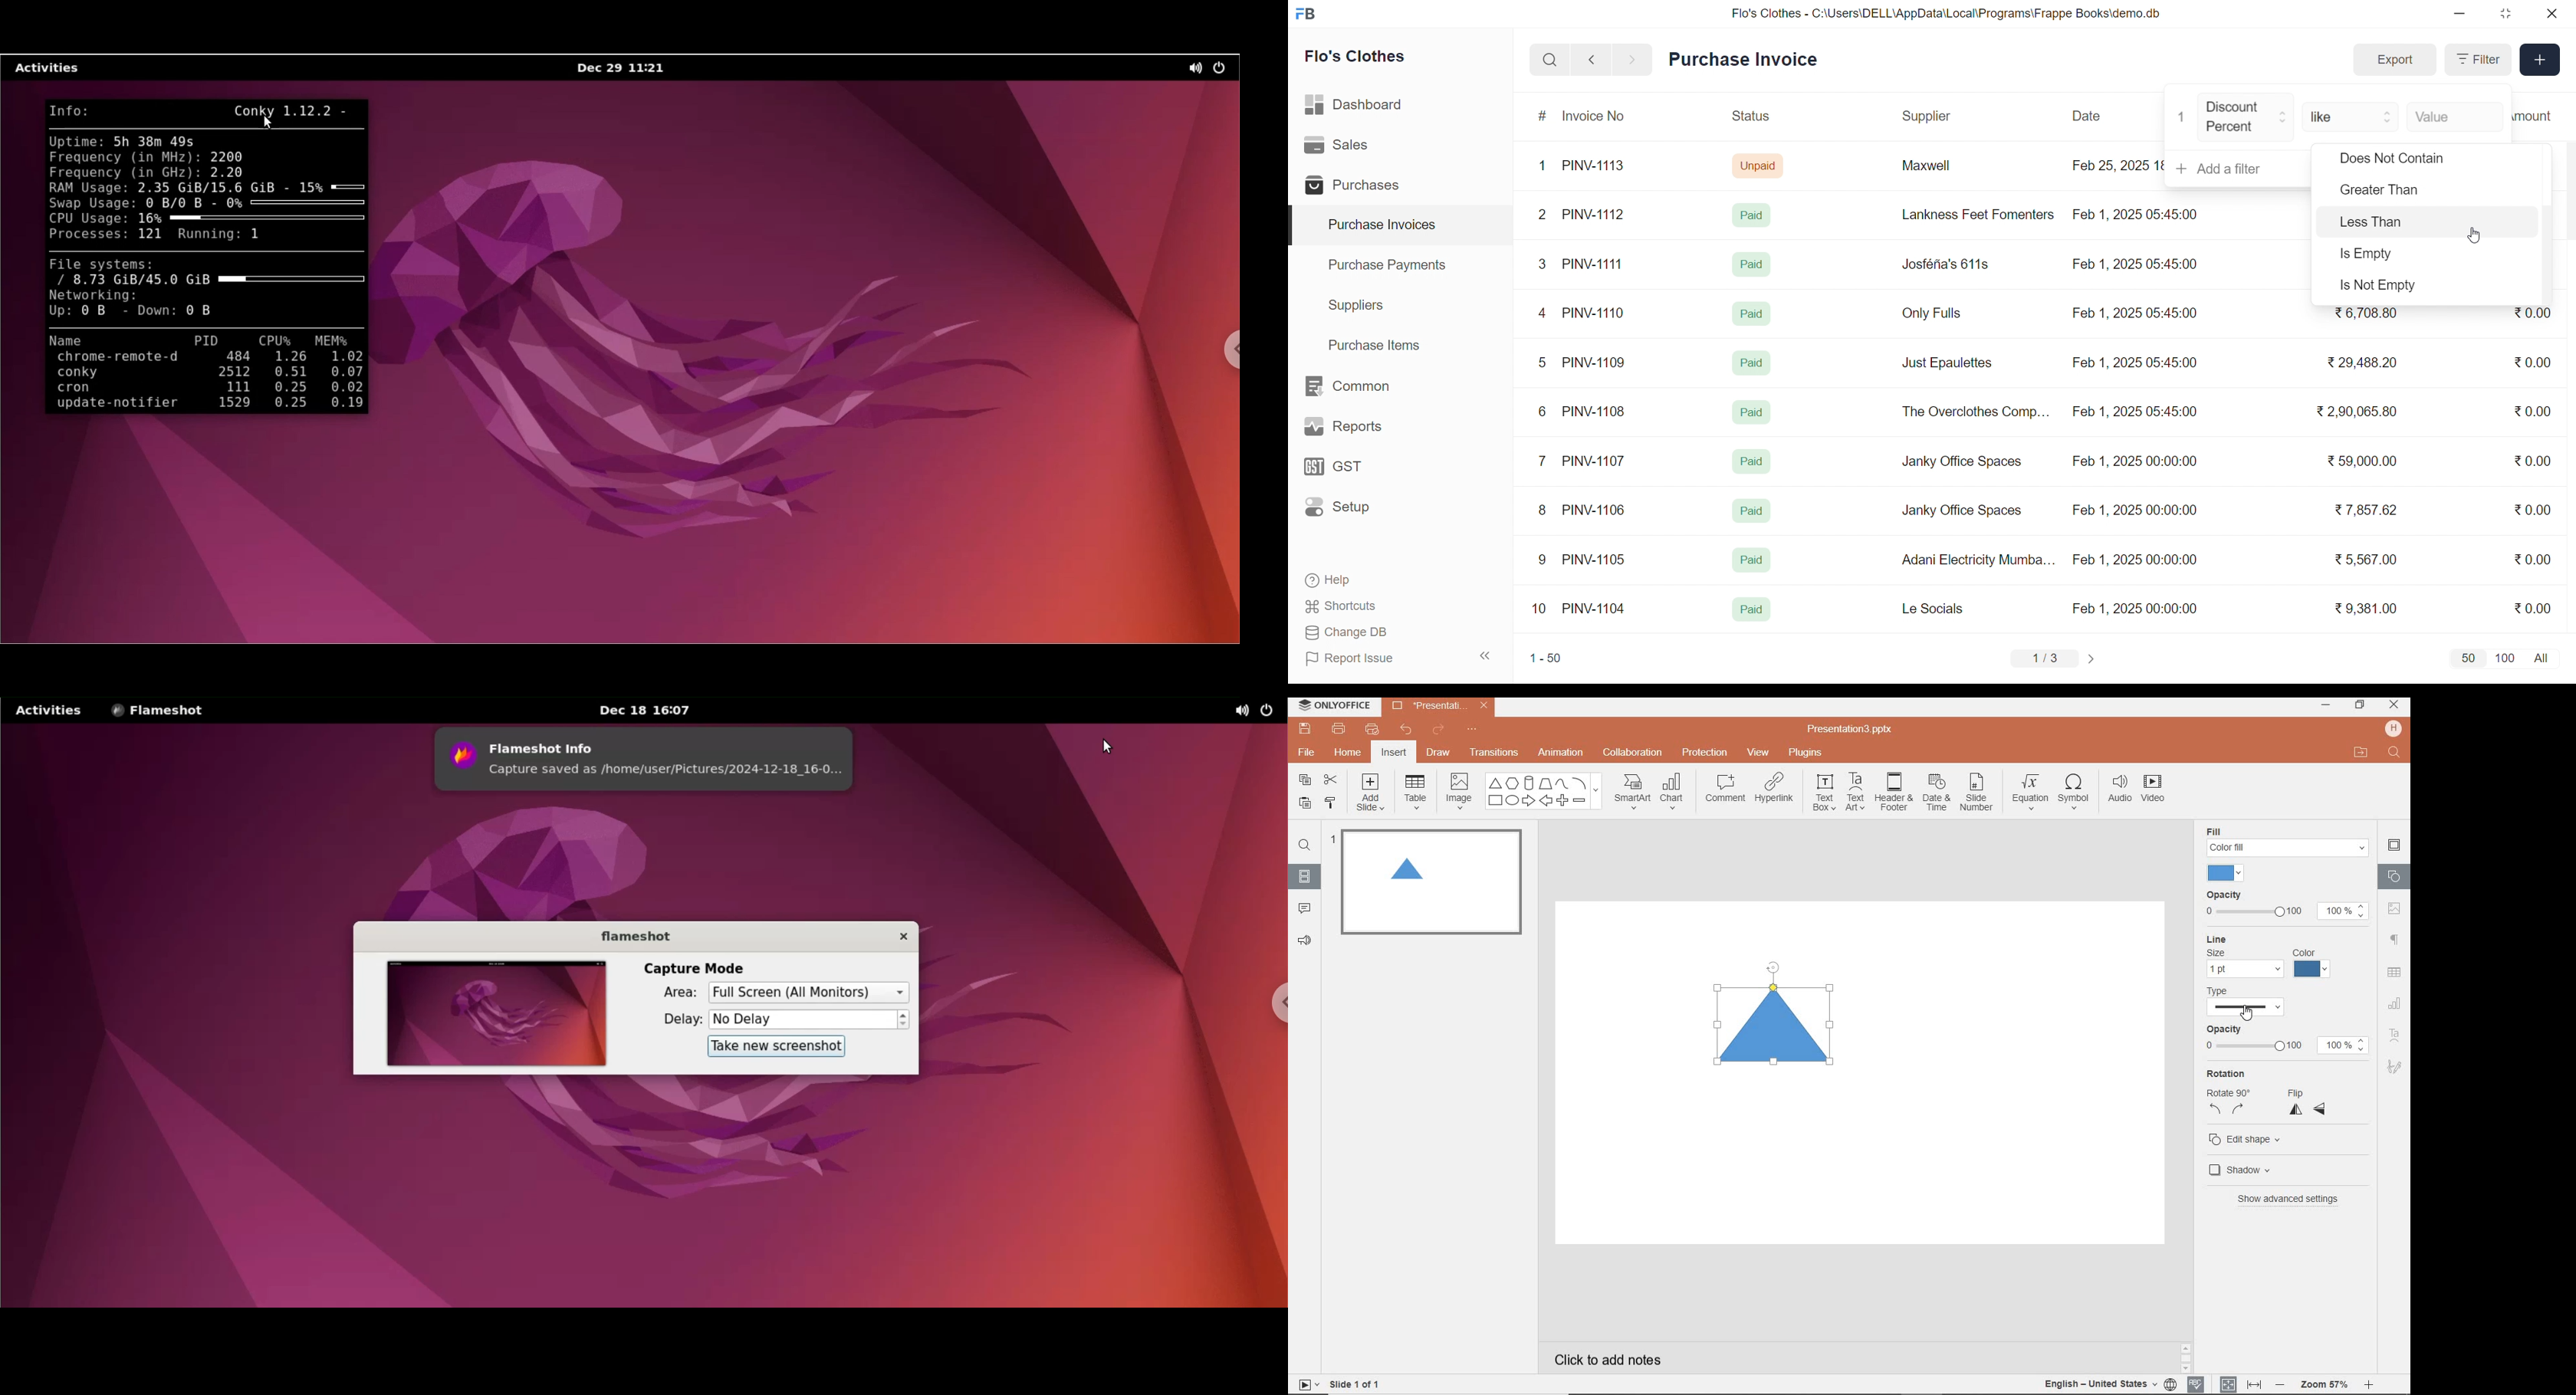  I want to click on ₹ 59,000.00, so click(2366, 463).